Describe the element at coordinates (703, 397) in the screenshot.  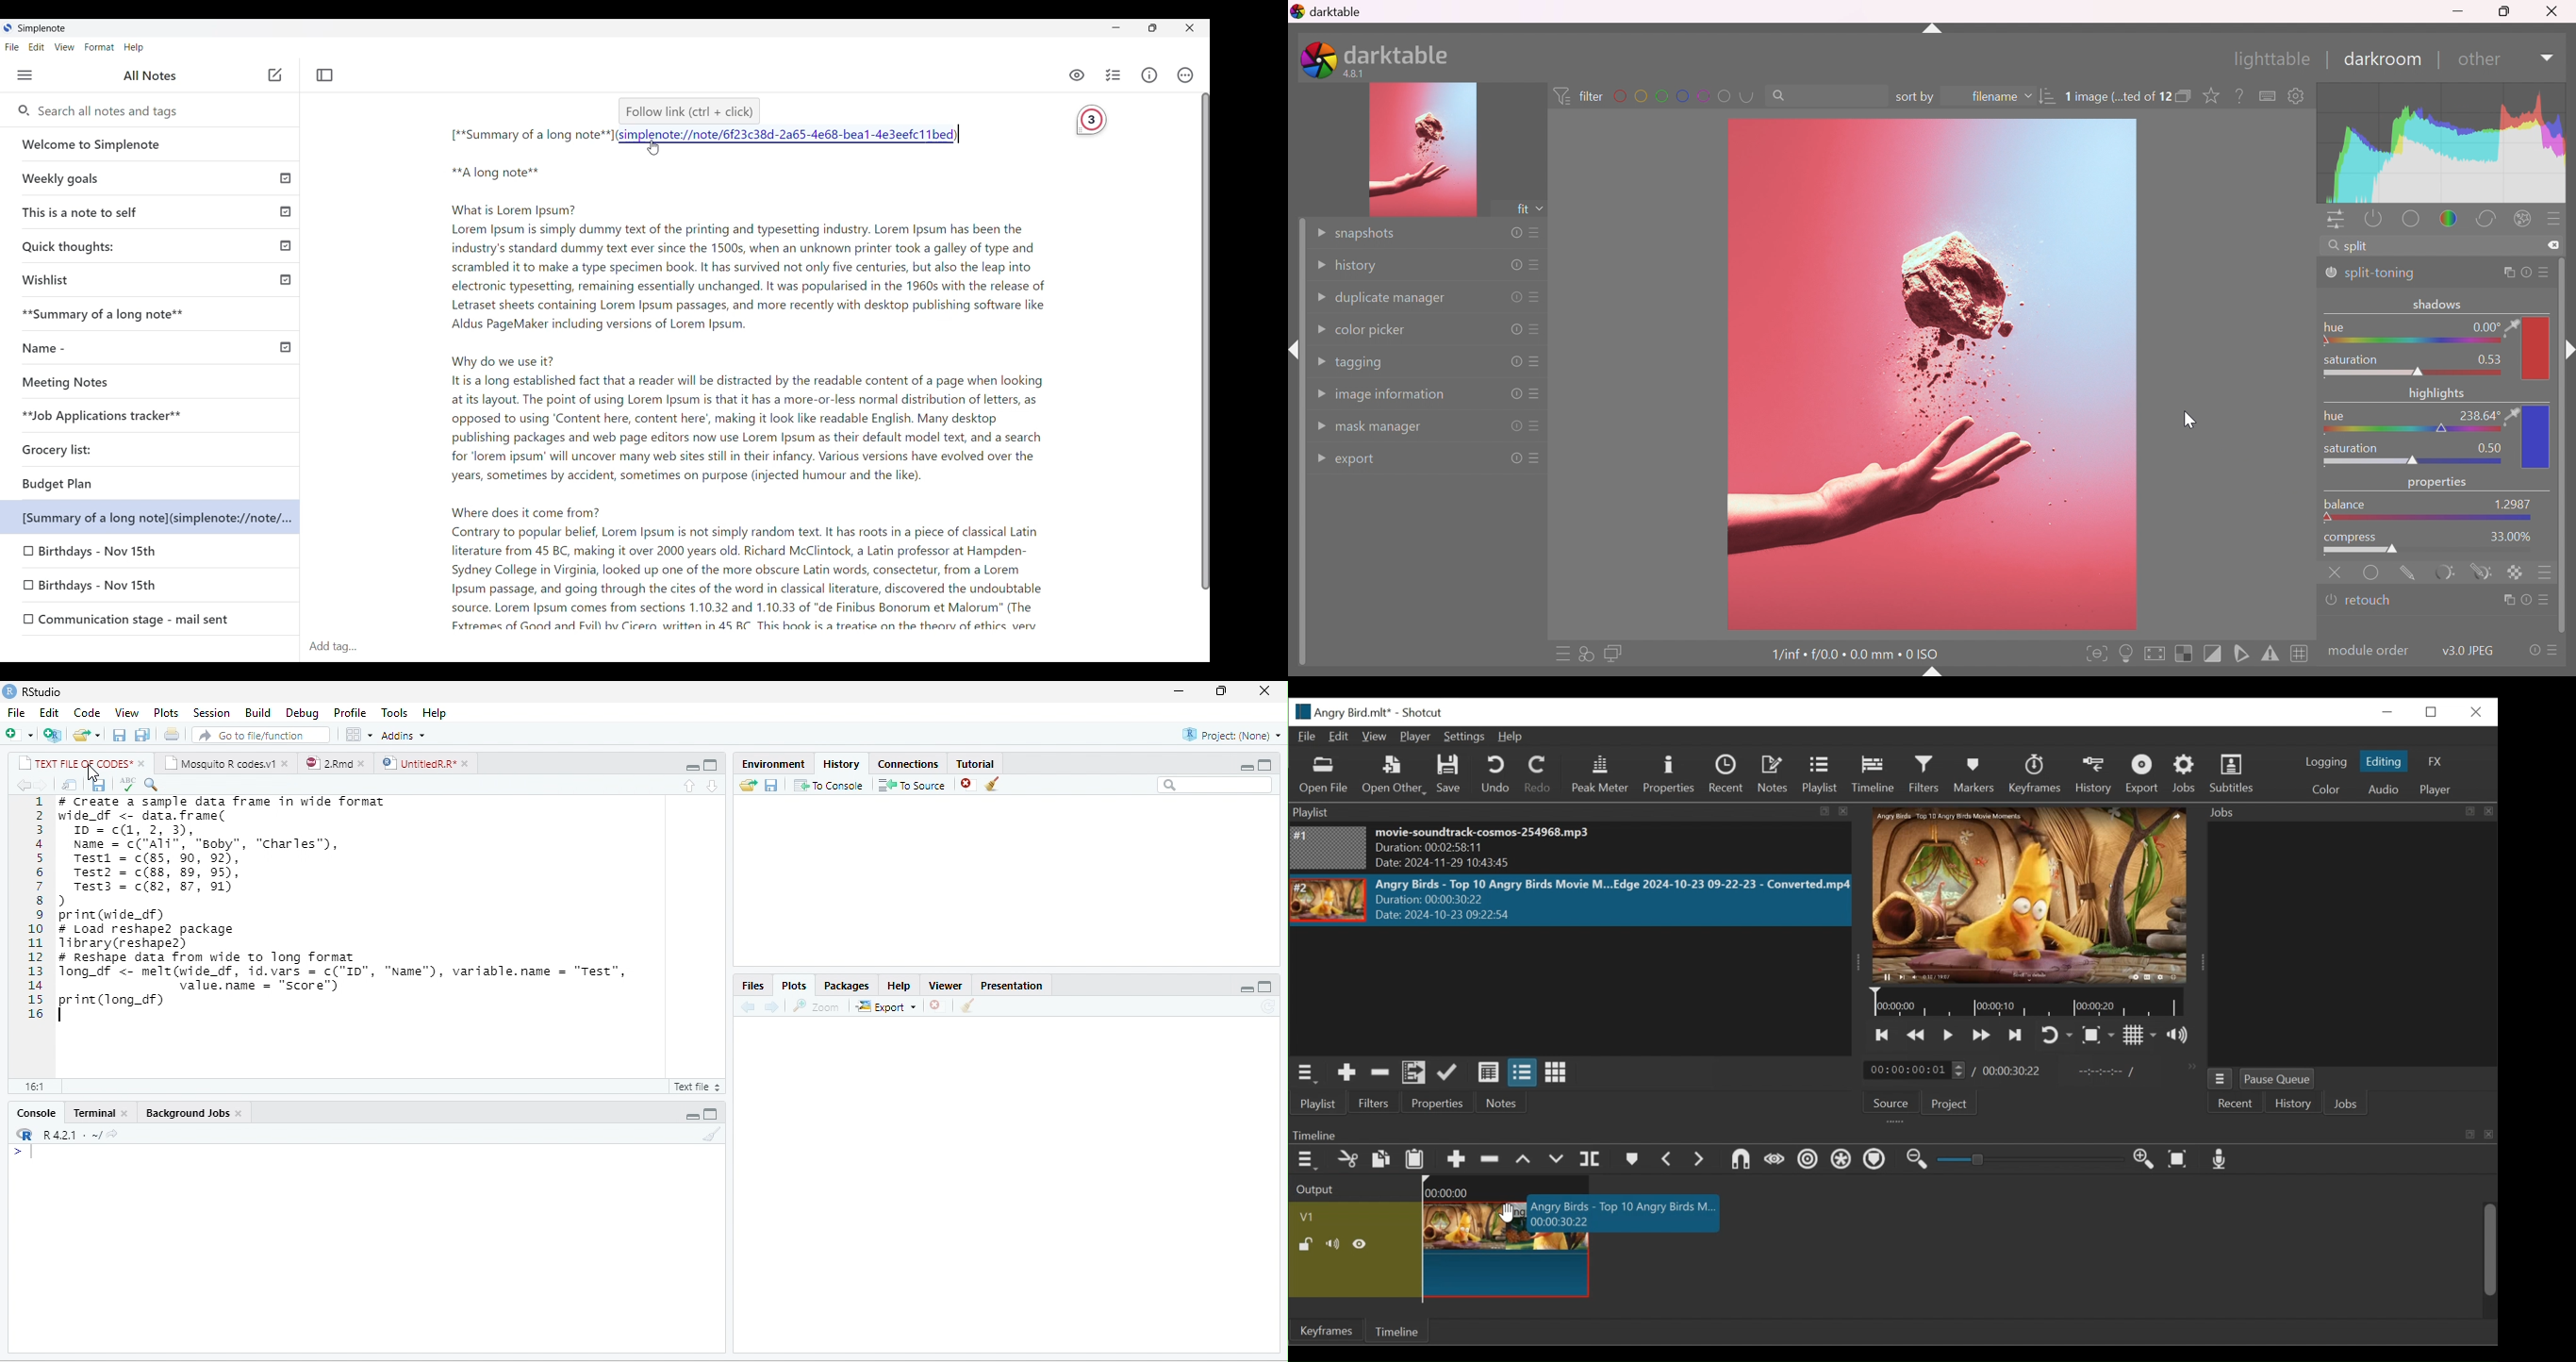
I see `**A long note**

What is Lorem Ipsum?

Lorem Ipsum is simply dummy text of the printing and typesetting industry. Lorem Ipsum has been the
industry's standard dummy text ever since the 1500s, when an unknown printer took a galley of type and
scrambled it to make a type specimen book. It has survived not only five centuries, but also the leap into
electronic typesetting, remaining essentially unchanged. It was popularised in the 1960s with the release of
Letraset sheets containing Lorem Ipsum passages, and more recently with desktop publishing software like
Aldus PageMaker including versions of Lorem Ipsum.

Why do we use it?

Itis a long established fact that a reader will be distracted by the readable content of a page when looking
at its layout. The point of using Lorem Ipsum is that it has a more-or-less normal distribution of letters, as
opposed to using ‘Content here, content here’, making it look like readable English. Many desktop
publishing packages and web page editors now use Lorem Ipsum as their default model text, and a search
for ‘lorem ipsum’ will uncover many web sites still in their infancy. Various versions have evolved over the
years, sometimes by accident, sometimes on purpose (injected humour and the like).

Where does it come from?

Contrary to popular belief, Lorem Ipsum is not simply random text. It has roots in a piece of classical Latin
literature from 45 BC, making it over 2000 years old. Richard McClintock, a Latin professor at Hampden-
Sydney College in Virginia, looked up one of the more obscure Latin words, consectetur, from a Lorem
Ipsum passage, and going through the cites of the word in classical literature, discovered the undoubtable
source. Lorem Ipsum comes from sections 1.10.32 and 1.10.33 of "de Finibus Bonorum et Malorum" (The` at that location.